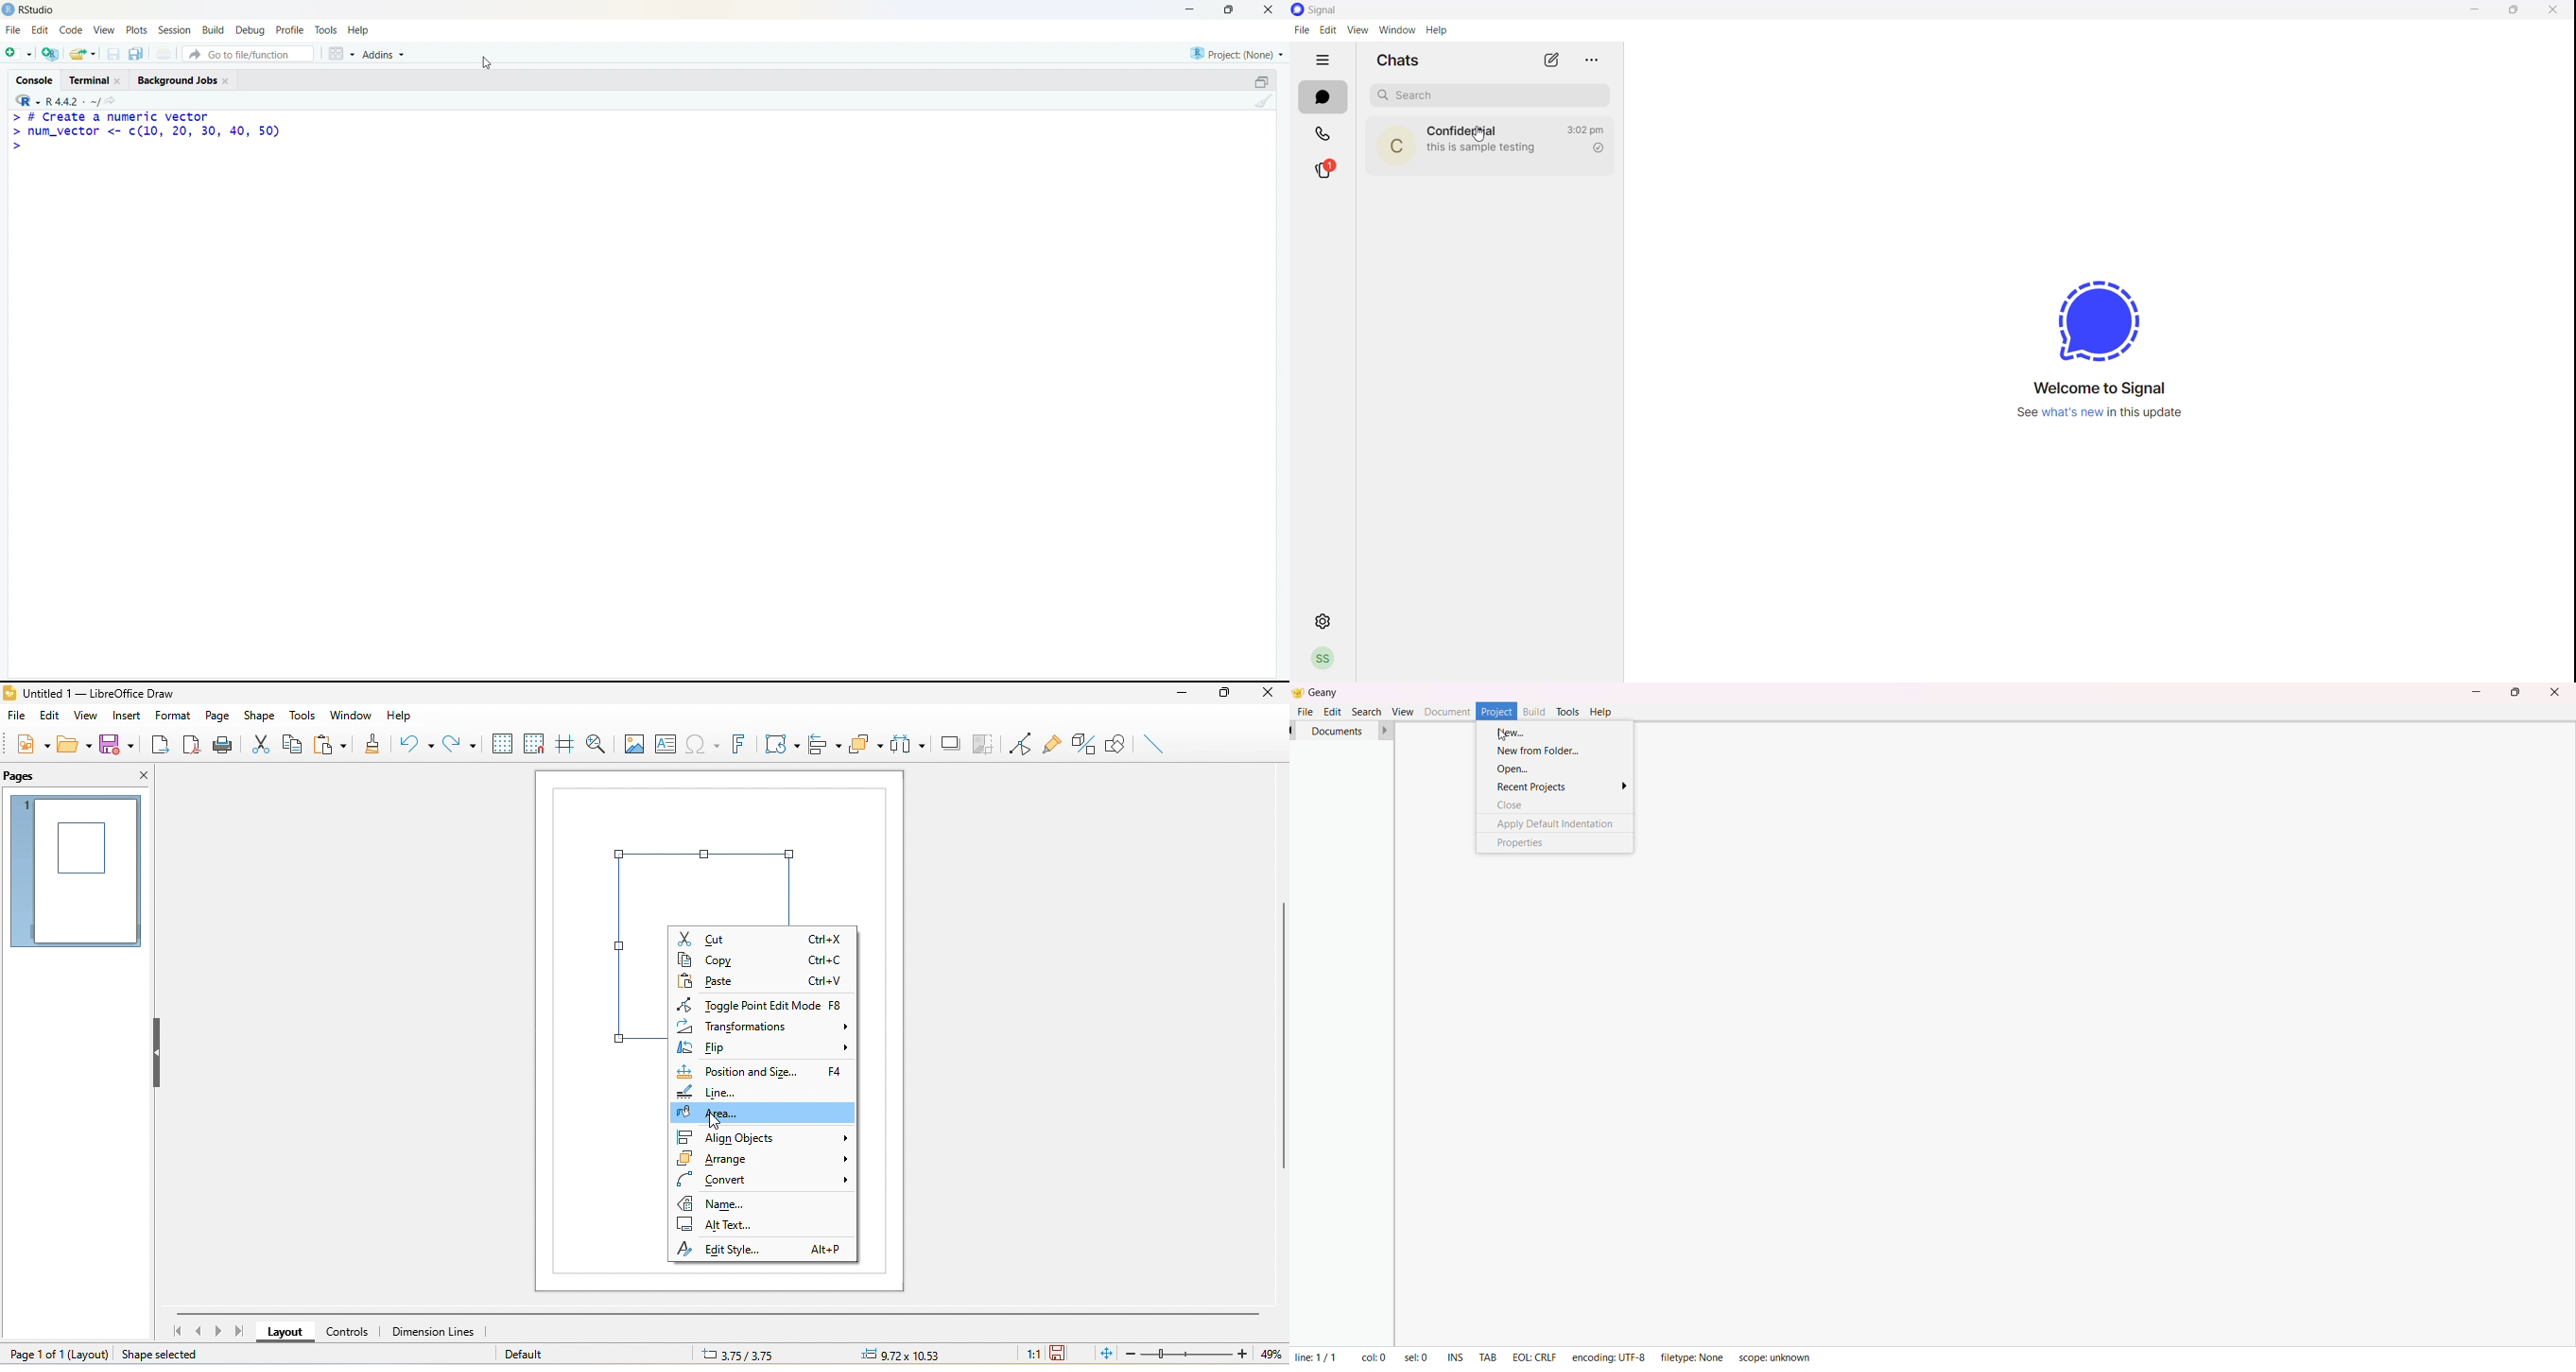 This screenshot has width=2576, height=1372. What do you see at coordinates (248, 54) in the screenshot?
I see `go to file/function` at bounding box center [248, 54].